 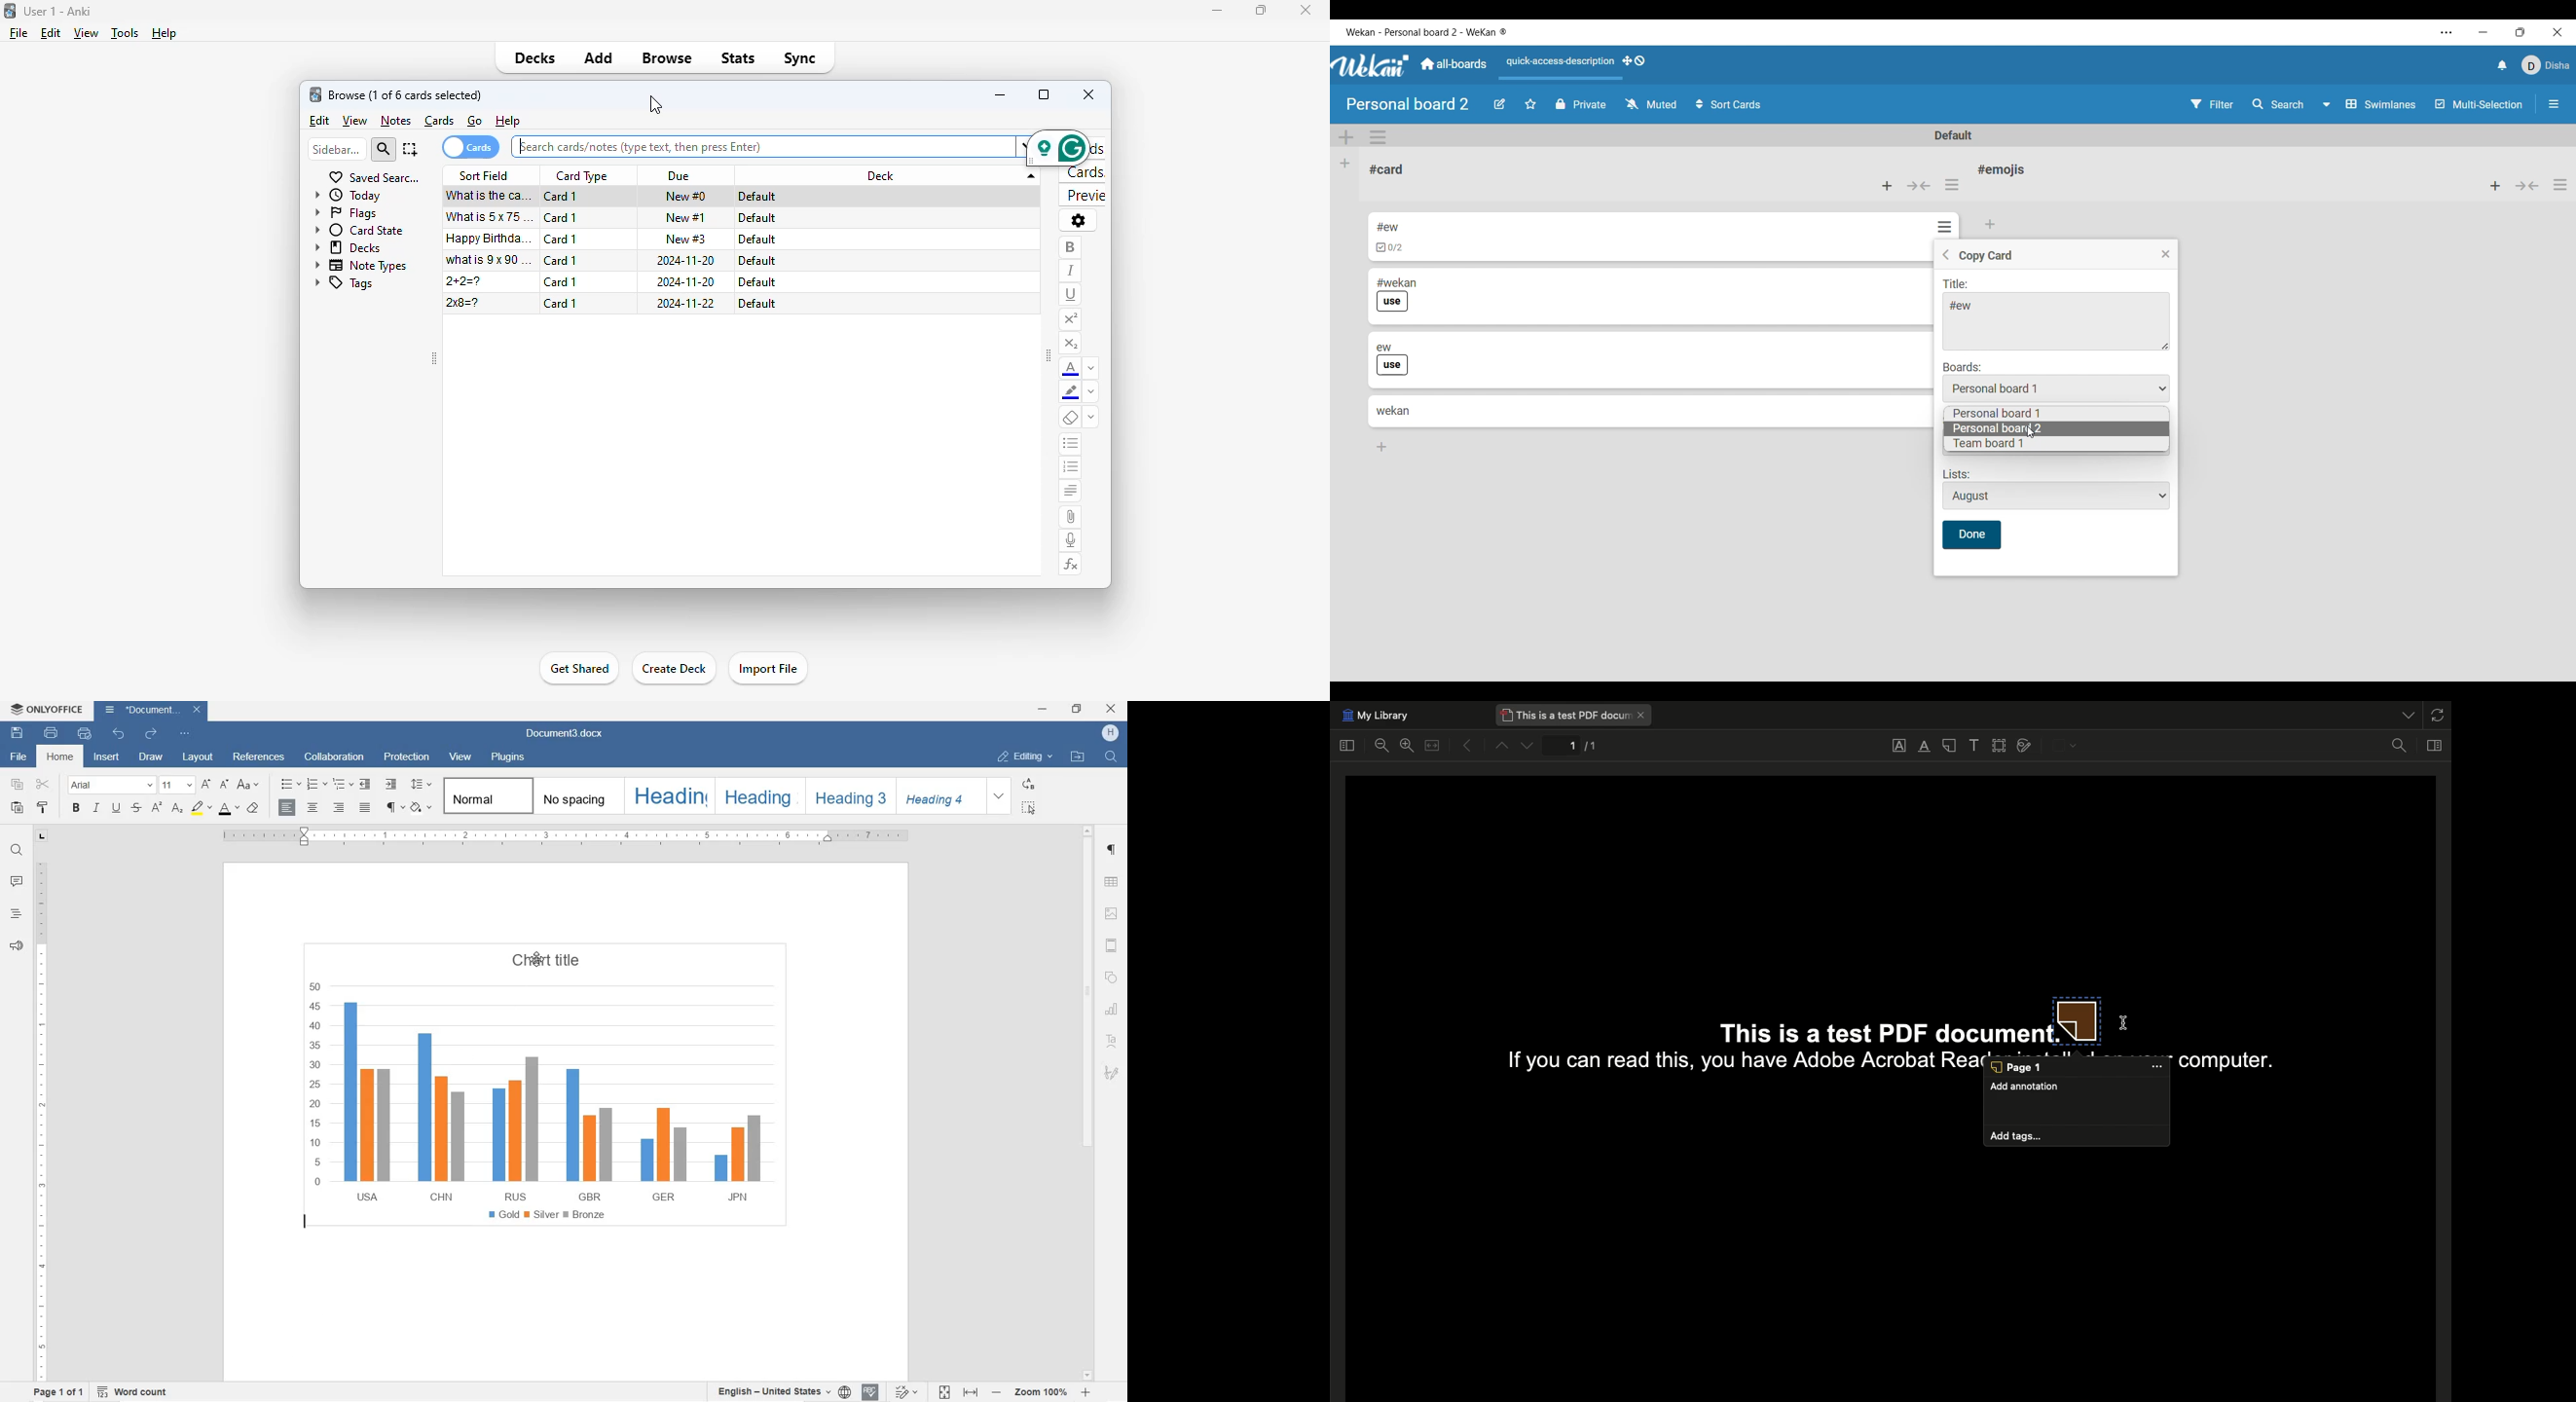 What do you see at coordinates (685, 239) in the screenshot?
I see `new #3` at bounding box center [685, 239].